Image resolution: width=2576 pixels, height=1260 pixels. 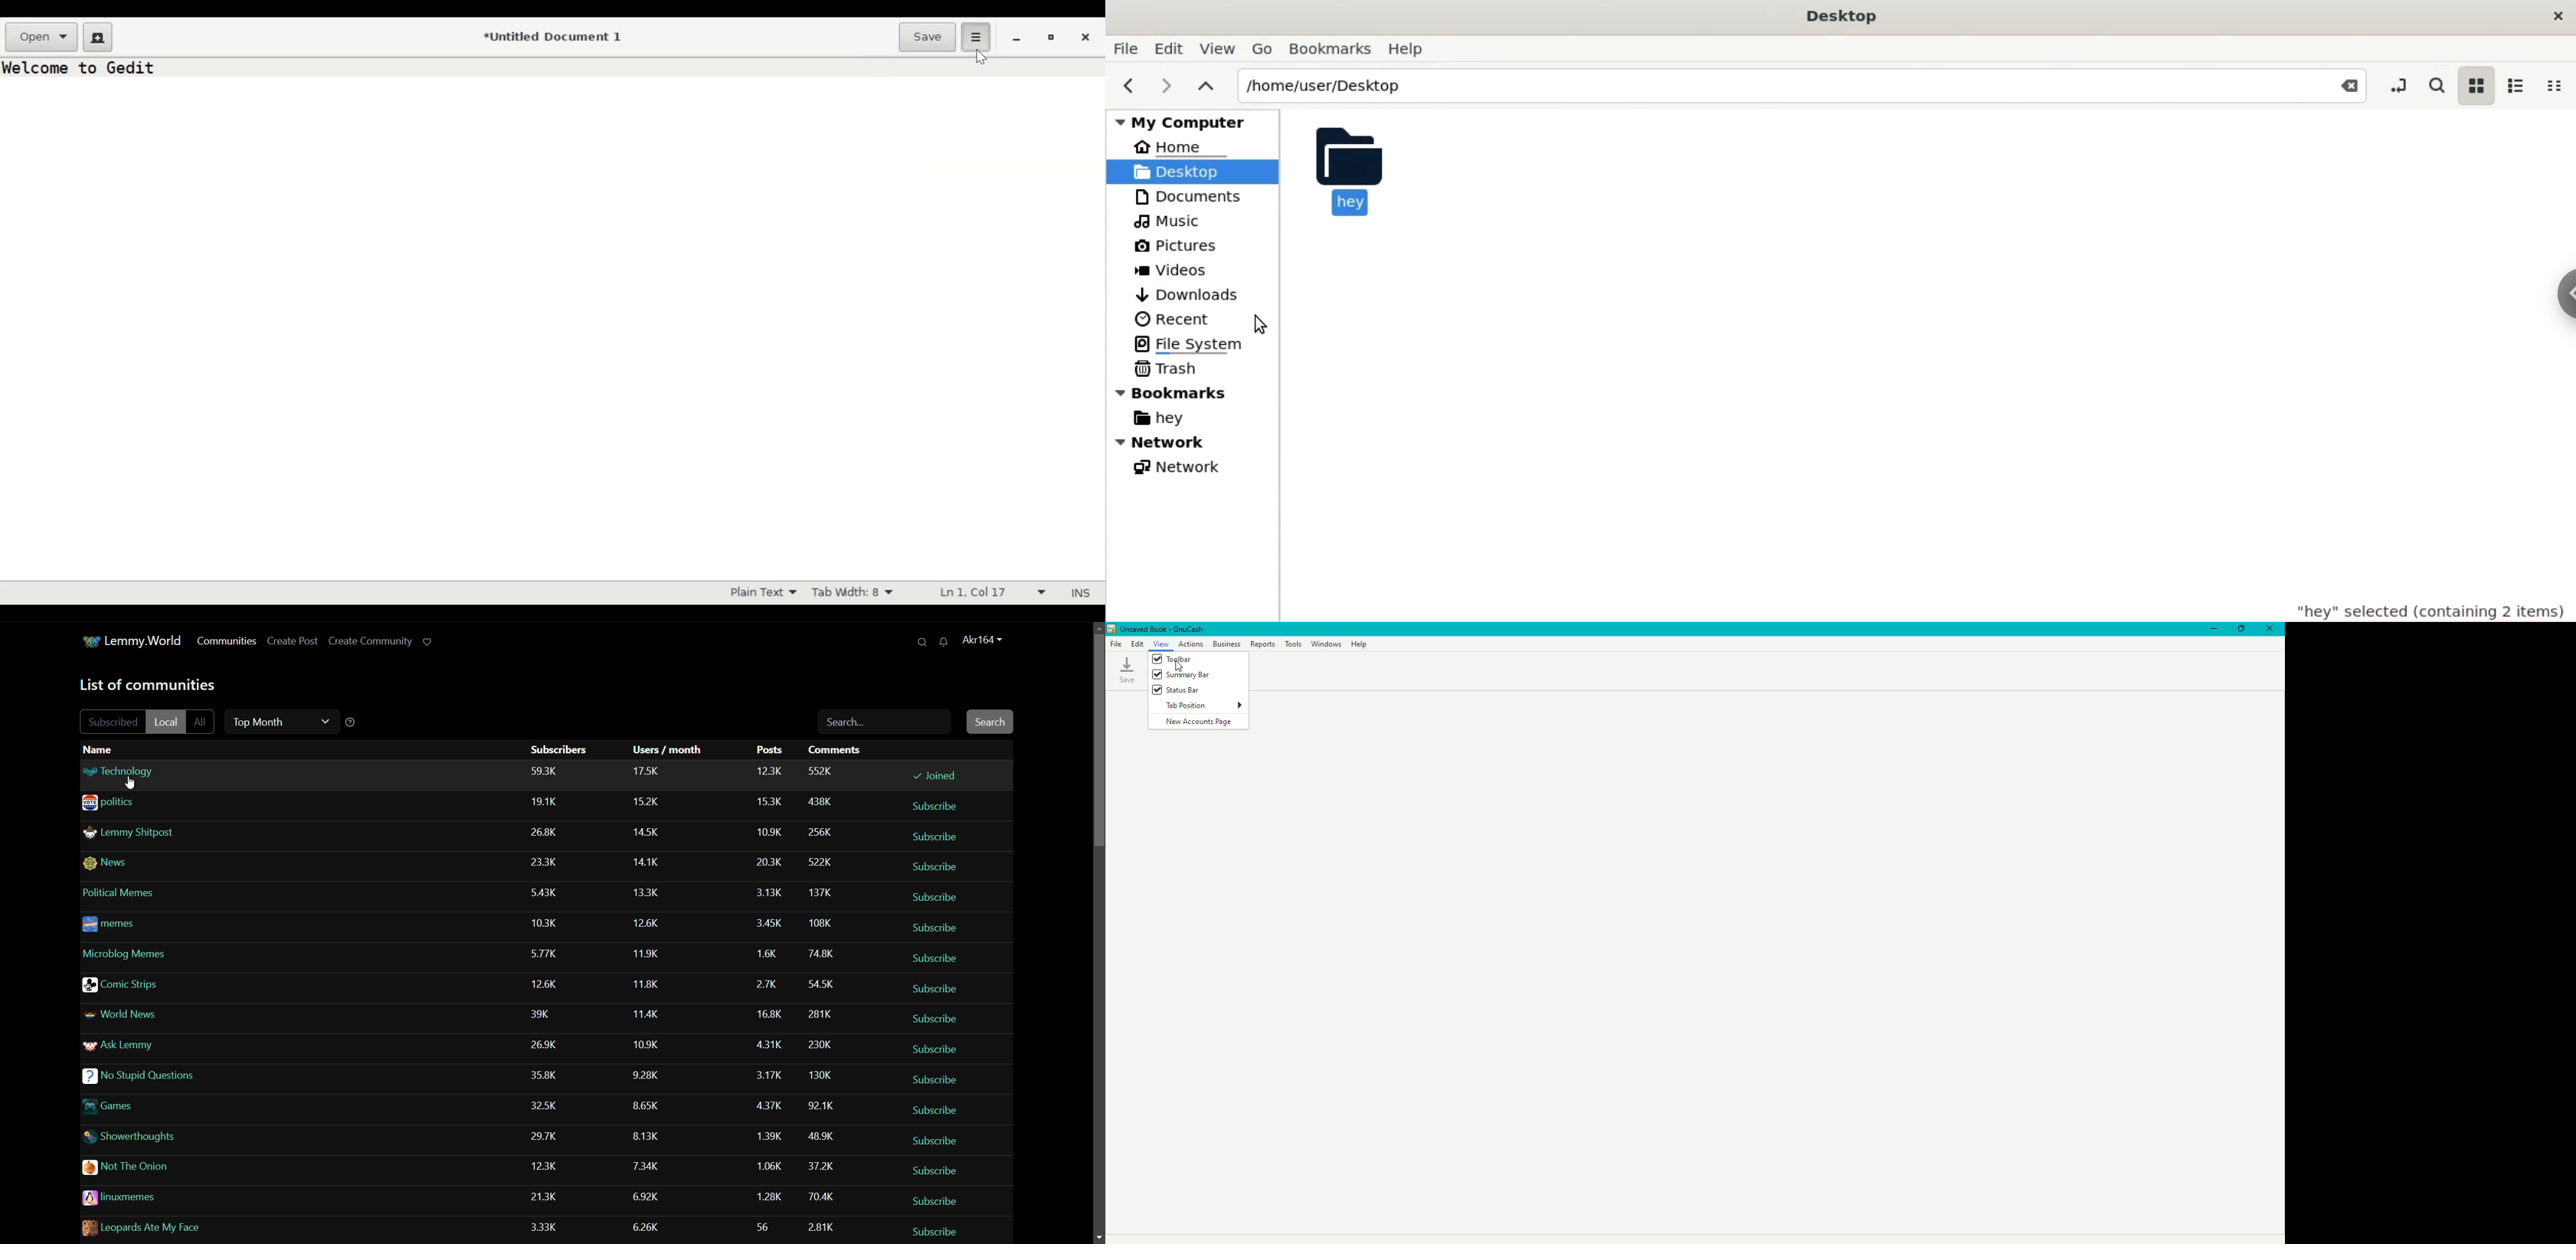 What do you see at coordinates (936, 775) in the screenshot?
I see `subscribe/unsubscribe` at bounding box center [936, 775].